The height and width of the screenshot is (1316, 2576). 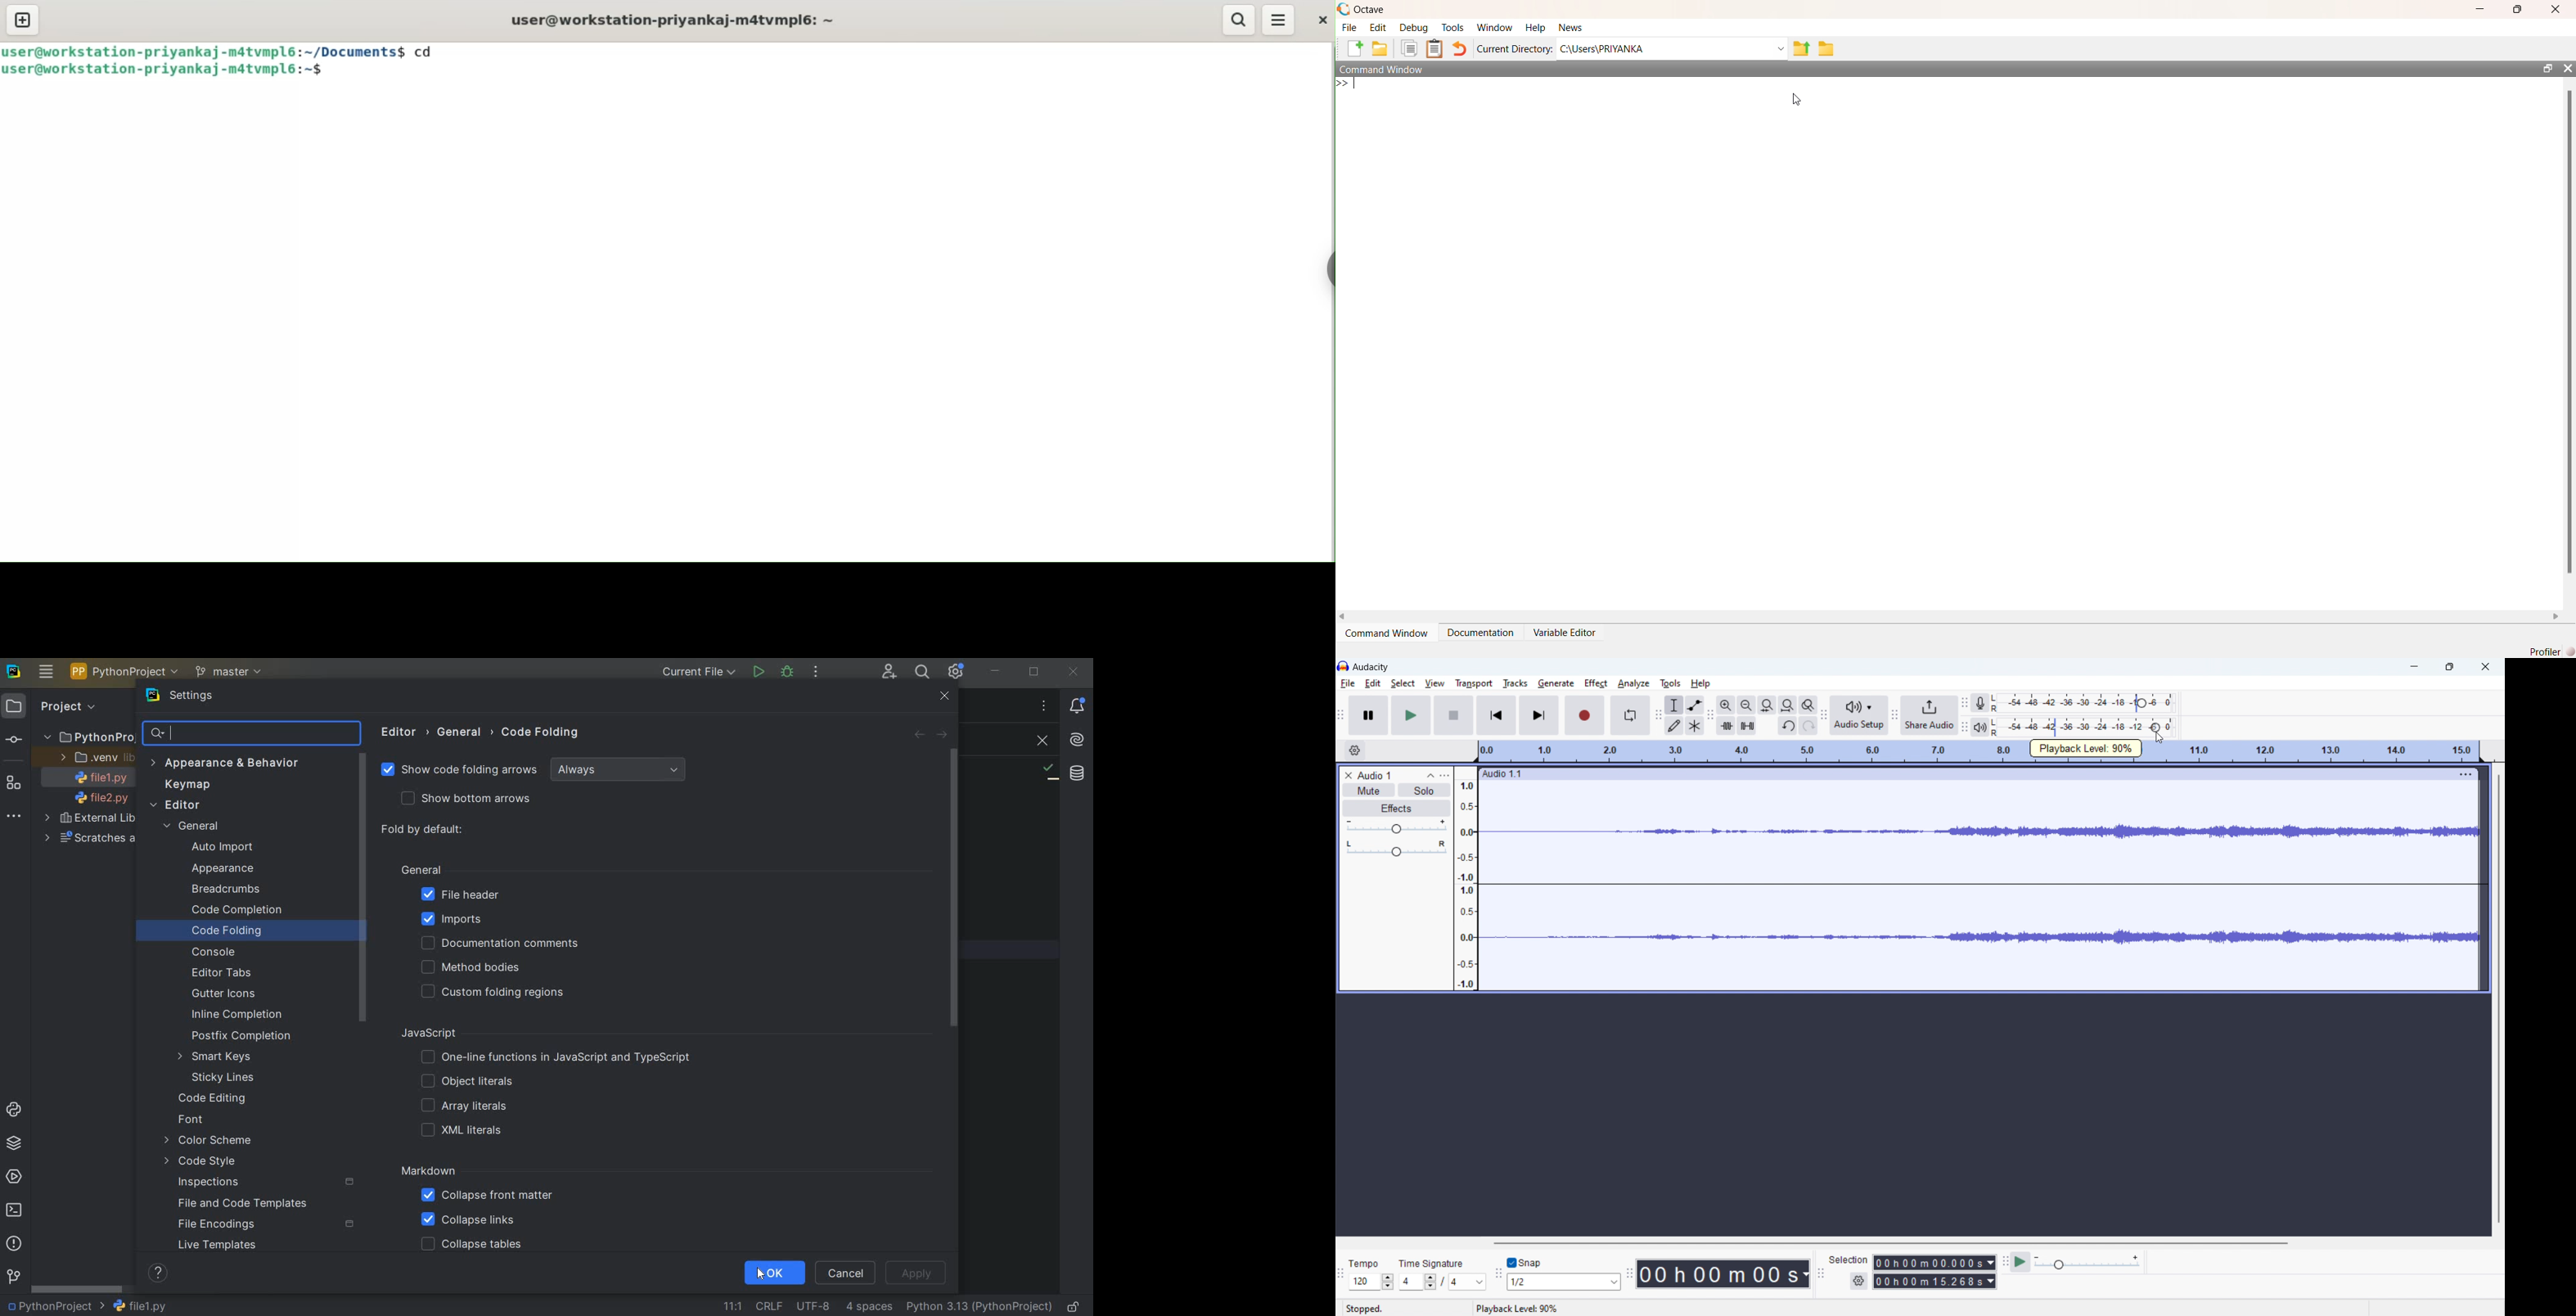 What do you see at coordinates (776, 1274) in the screenshot?
I see `OK` at bounding box center [776, 1274].